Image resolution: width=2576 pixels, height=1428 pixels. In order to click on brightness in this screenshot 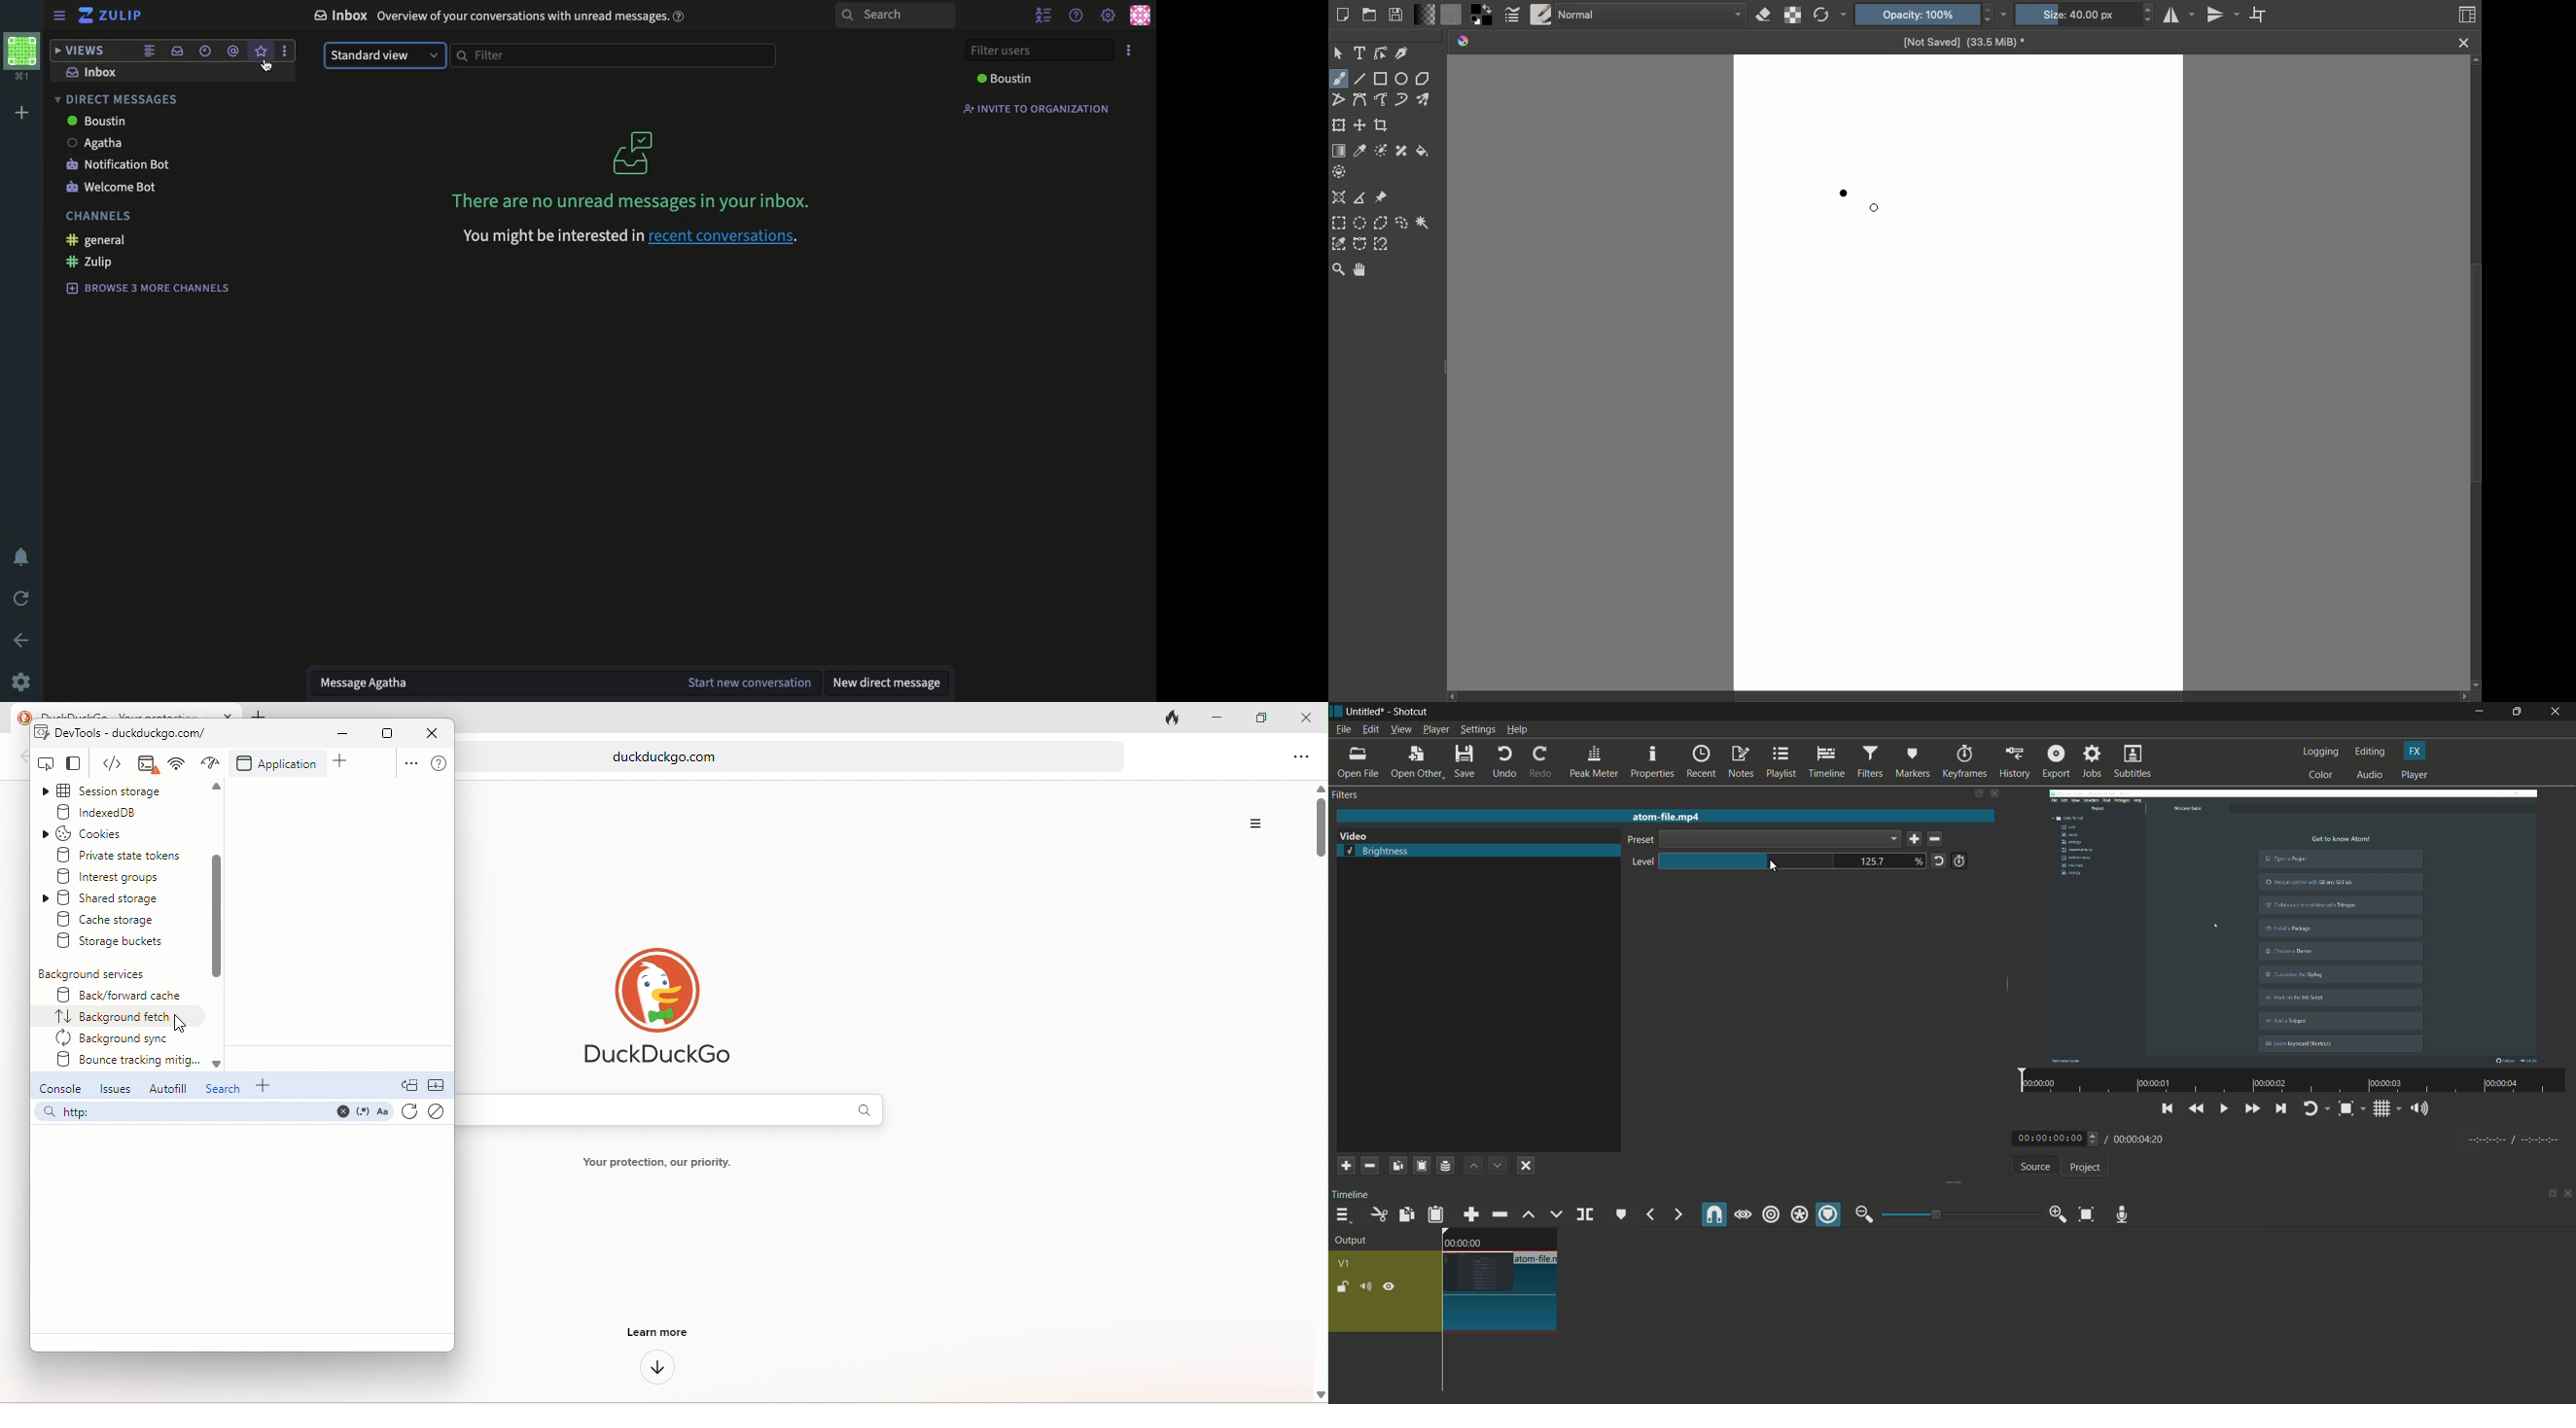, I will do `click(1378, 852)`.